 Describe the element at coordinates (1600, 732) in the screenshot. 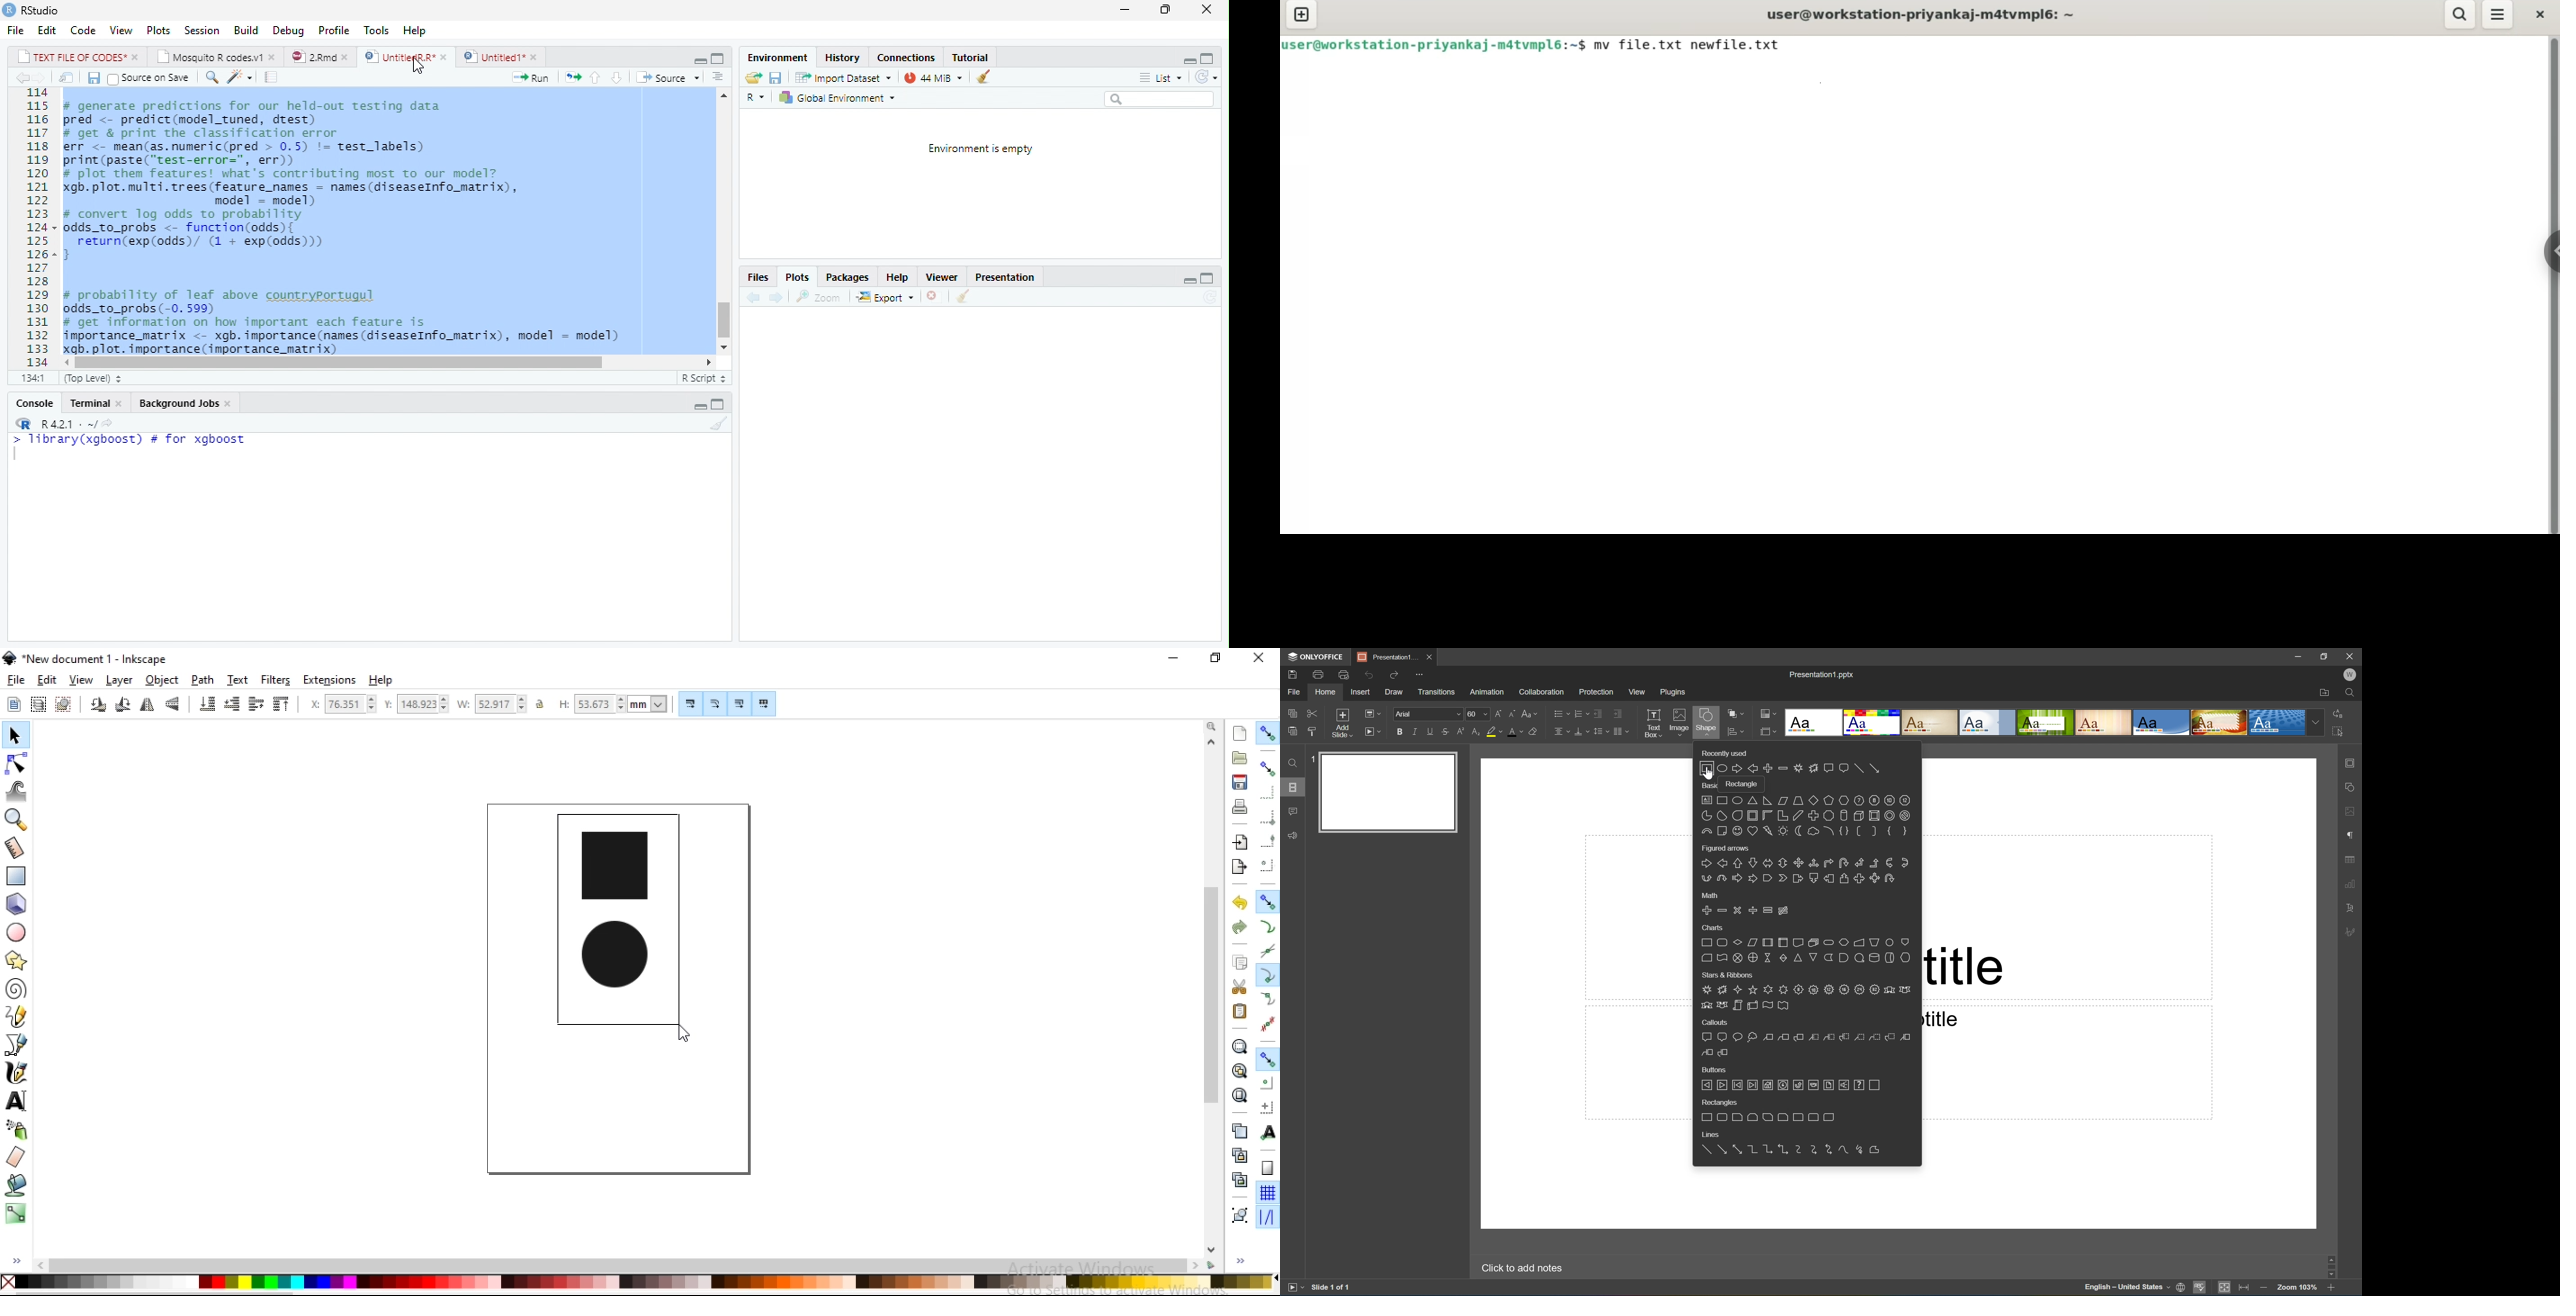

I see `Line spacing` at that location.